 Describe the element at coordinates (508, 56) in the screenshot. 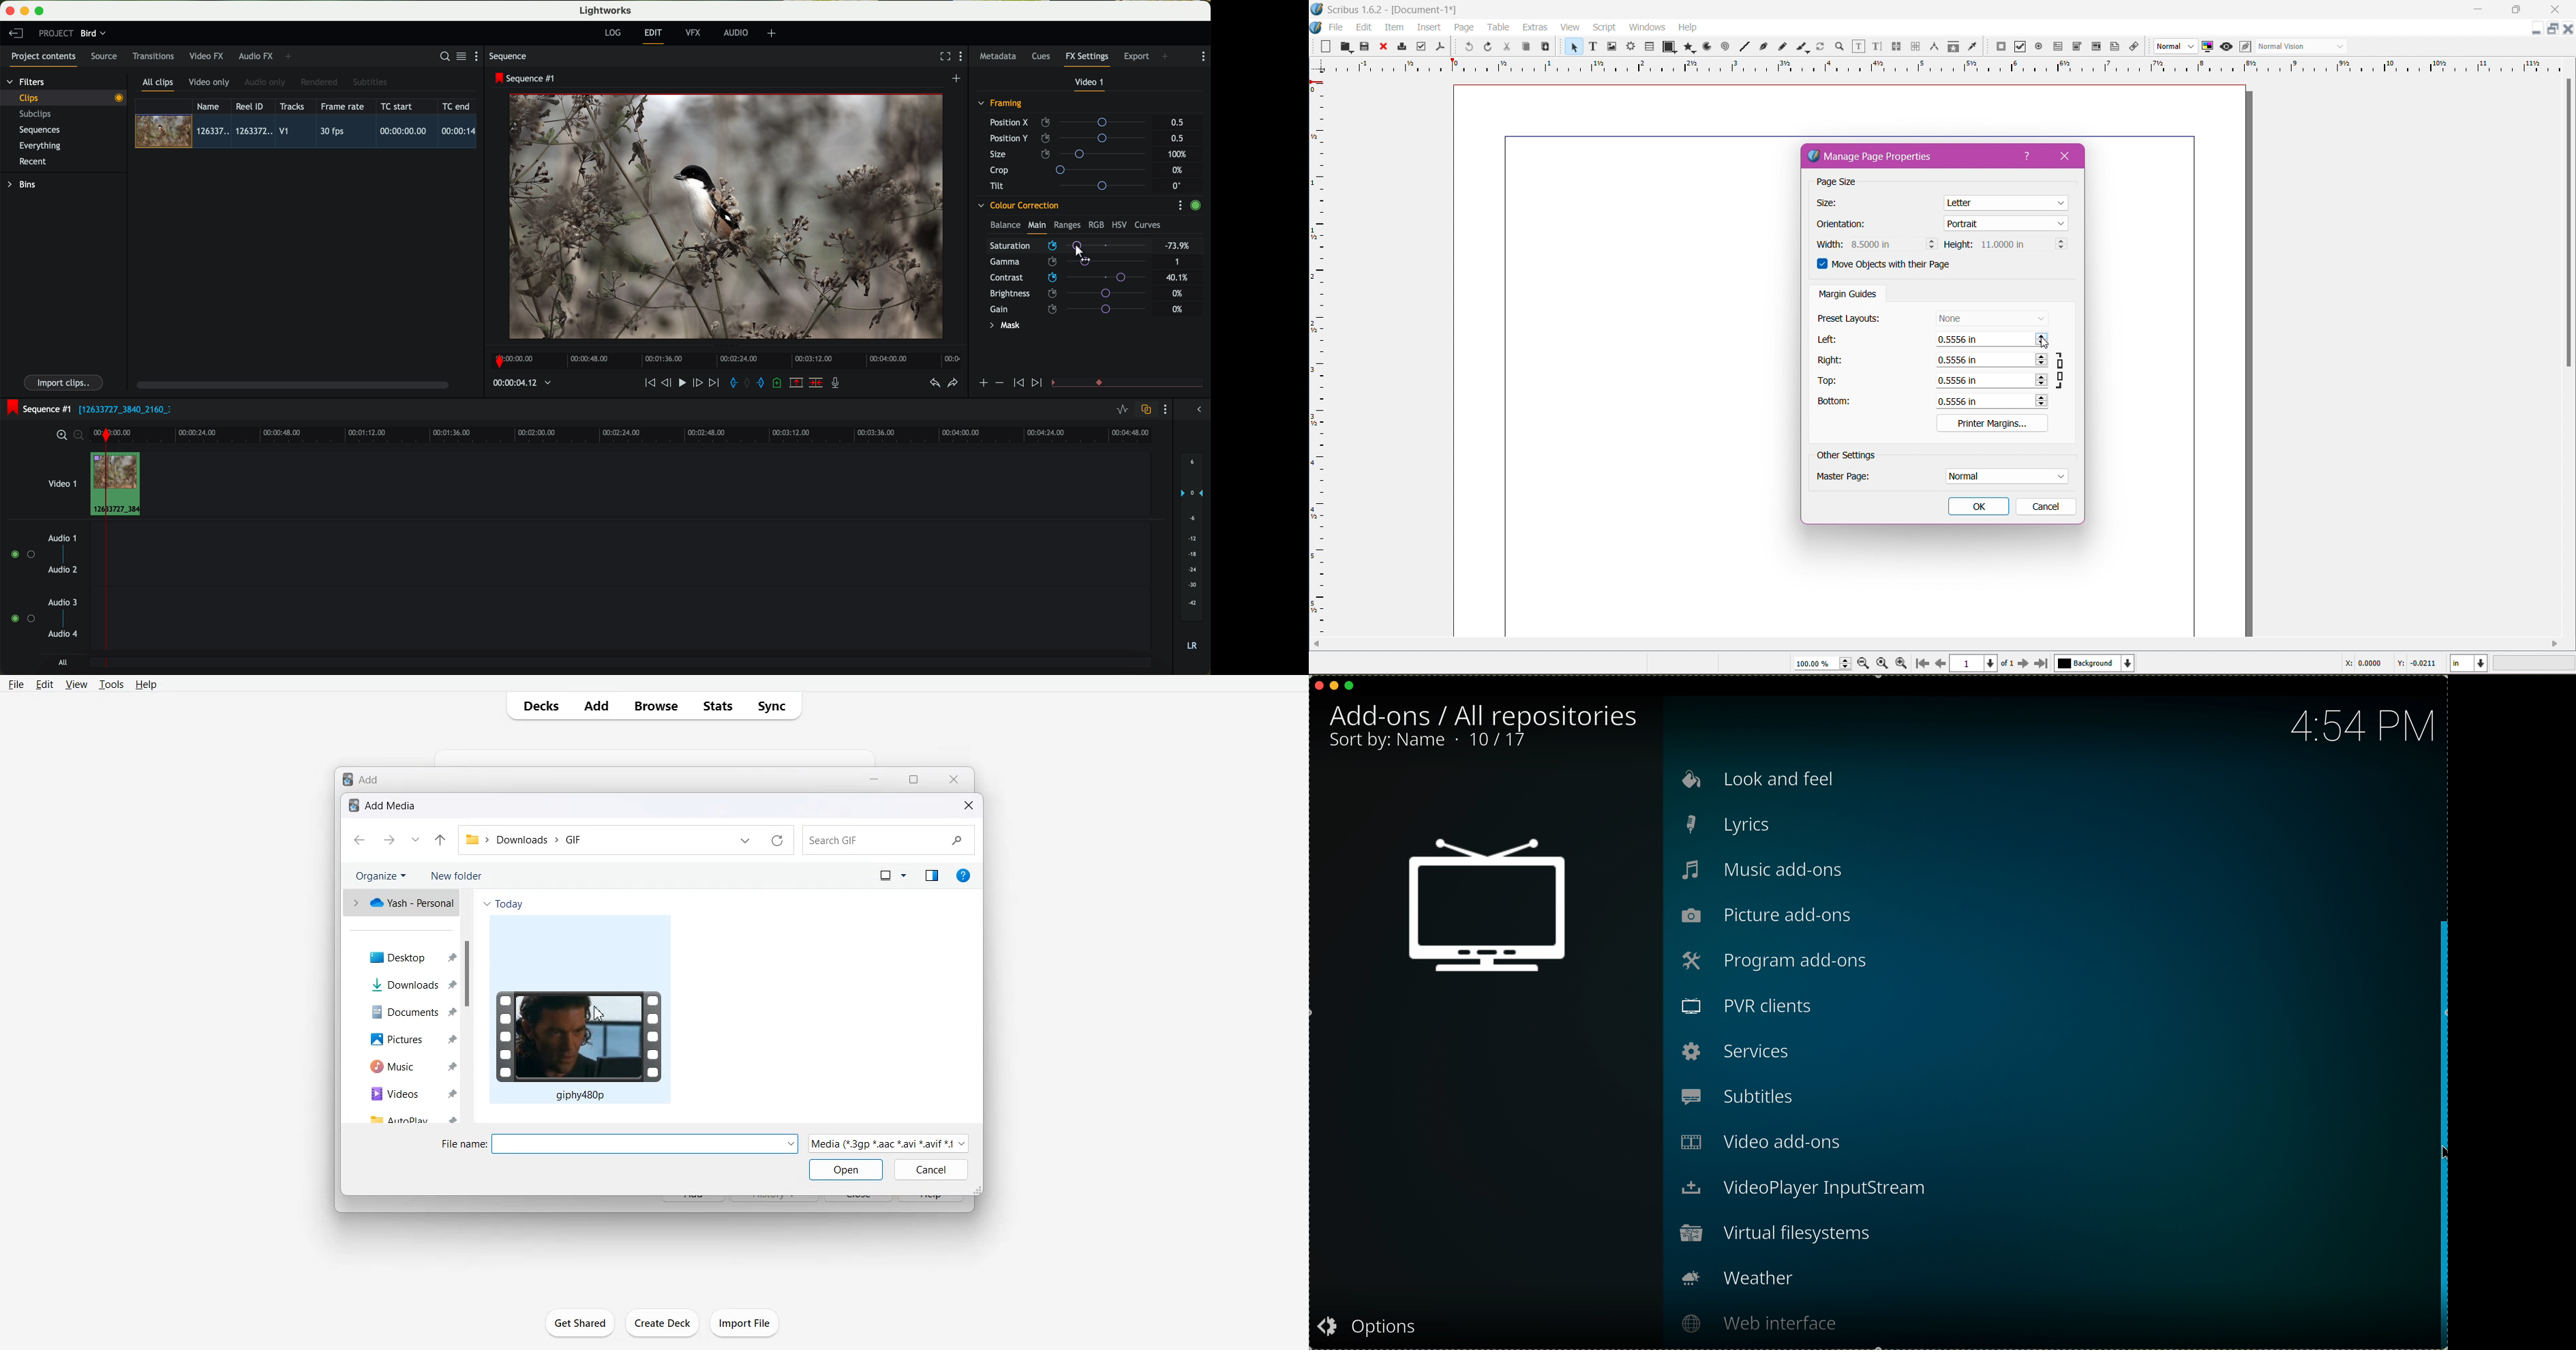

I see `sequence` at that location.